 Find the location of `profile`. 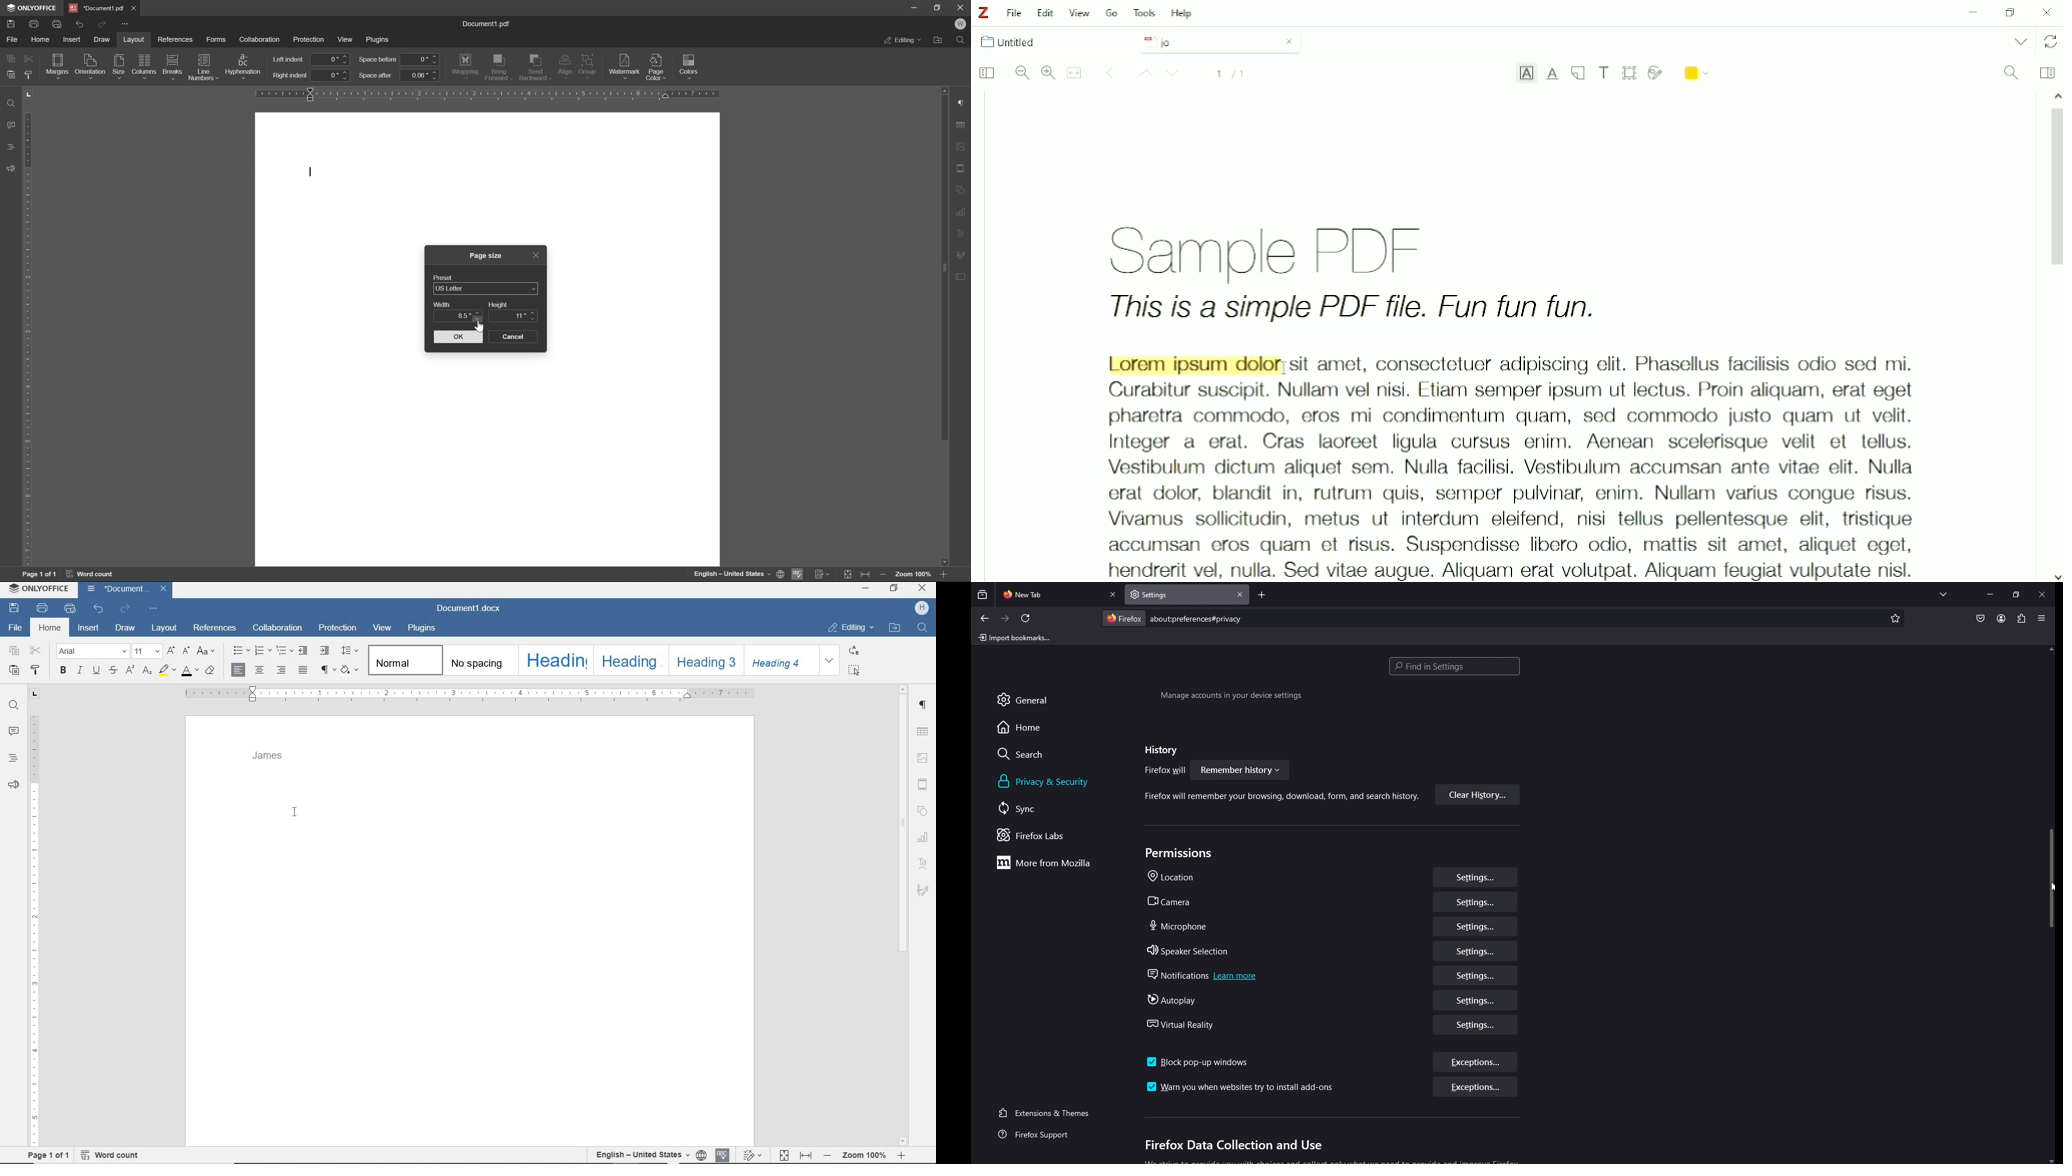

profile is located at coordinates (922, 609).